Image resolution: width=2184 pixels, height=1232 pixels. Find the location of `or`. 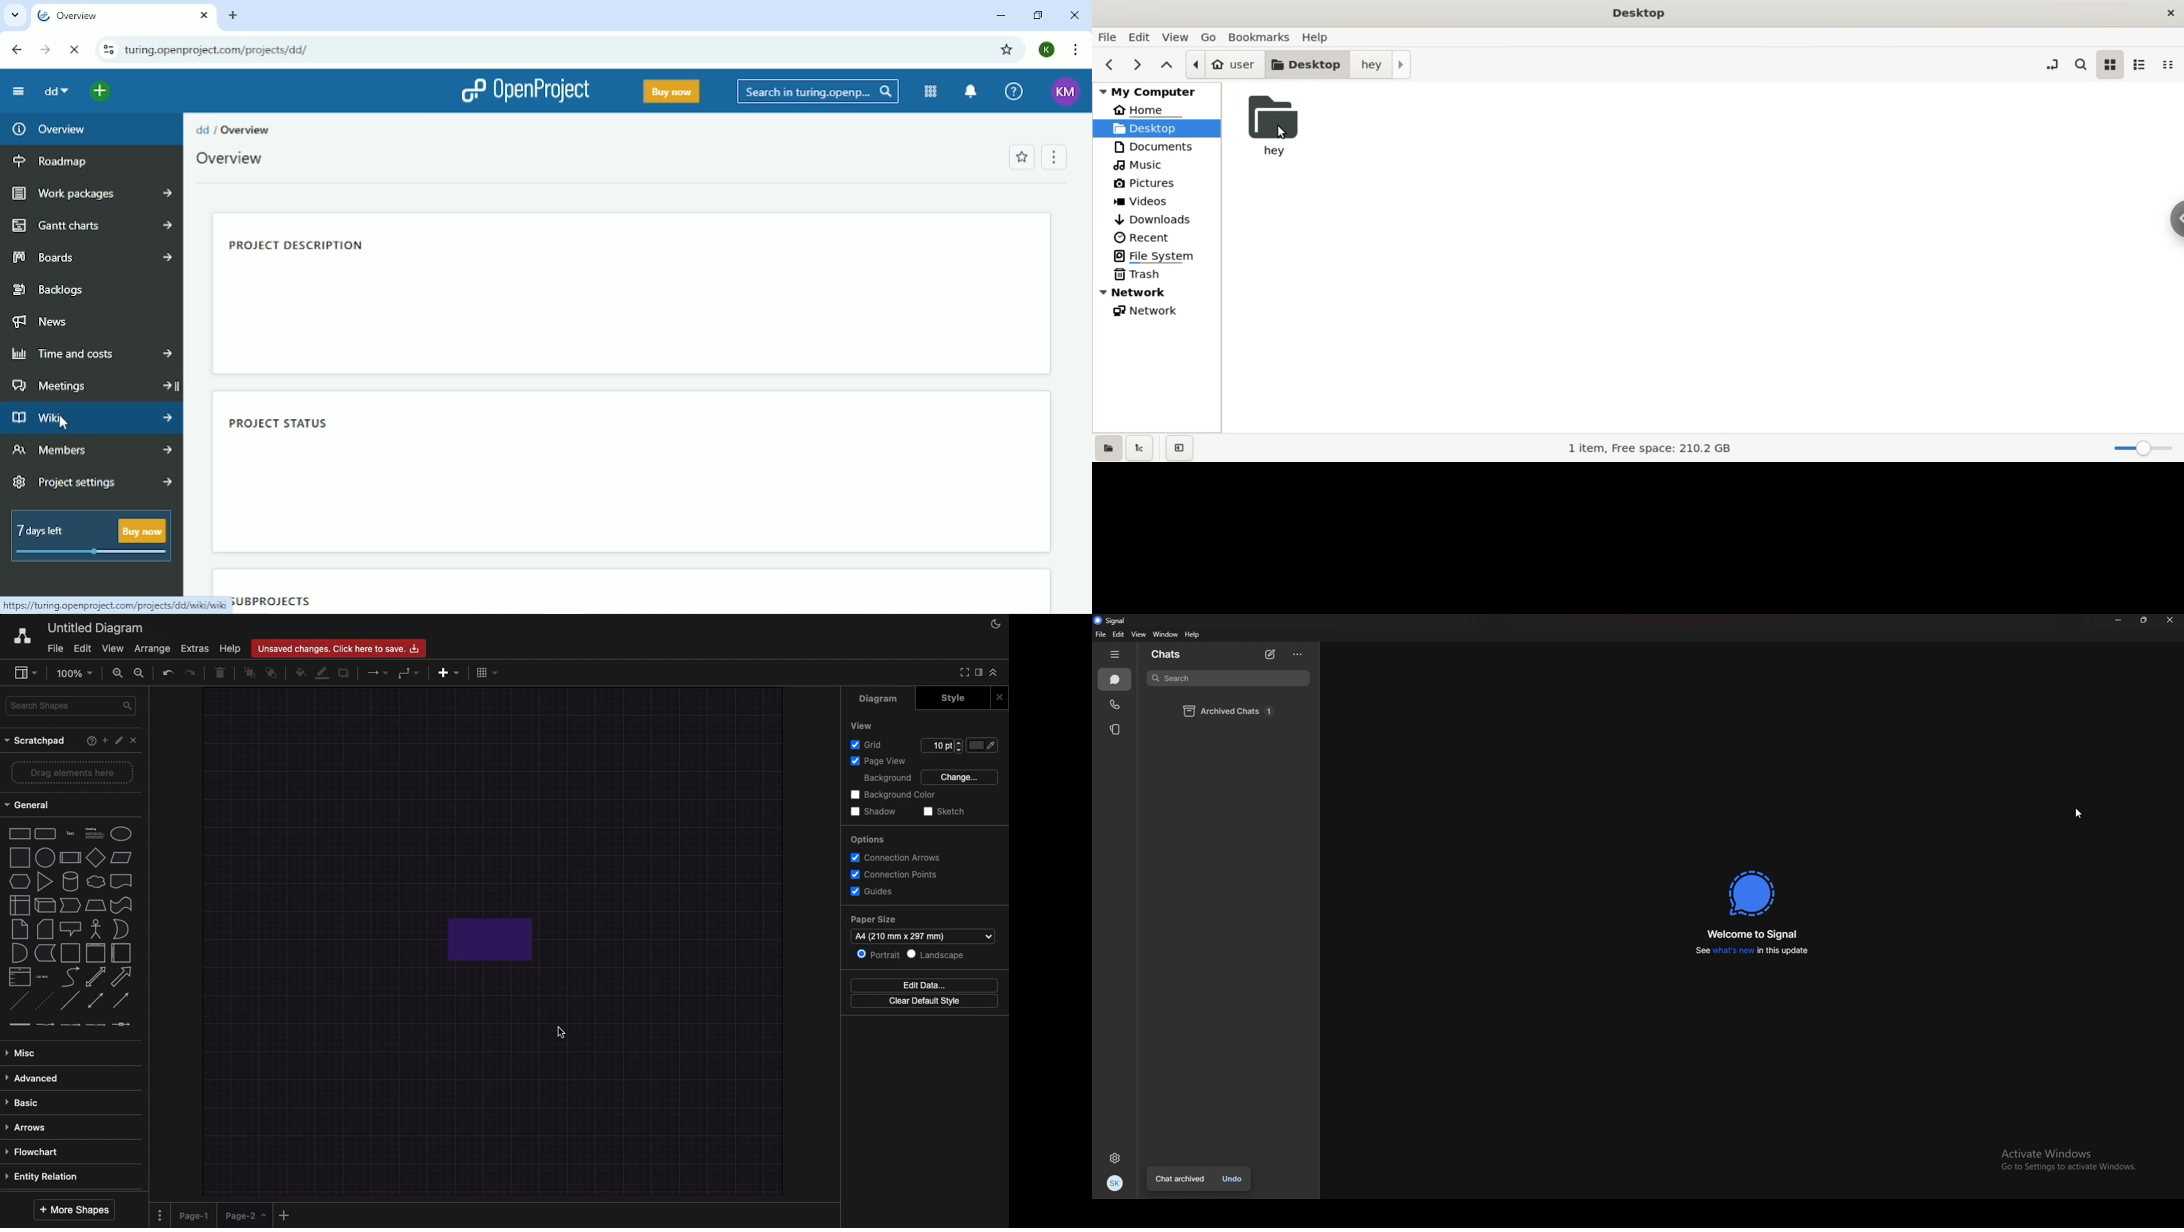

or is located at coordinates (121, 929).